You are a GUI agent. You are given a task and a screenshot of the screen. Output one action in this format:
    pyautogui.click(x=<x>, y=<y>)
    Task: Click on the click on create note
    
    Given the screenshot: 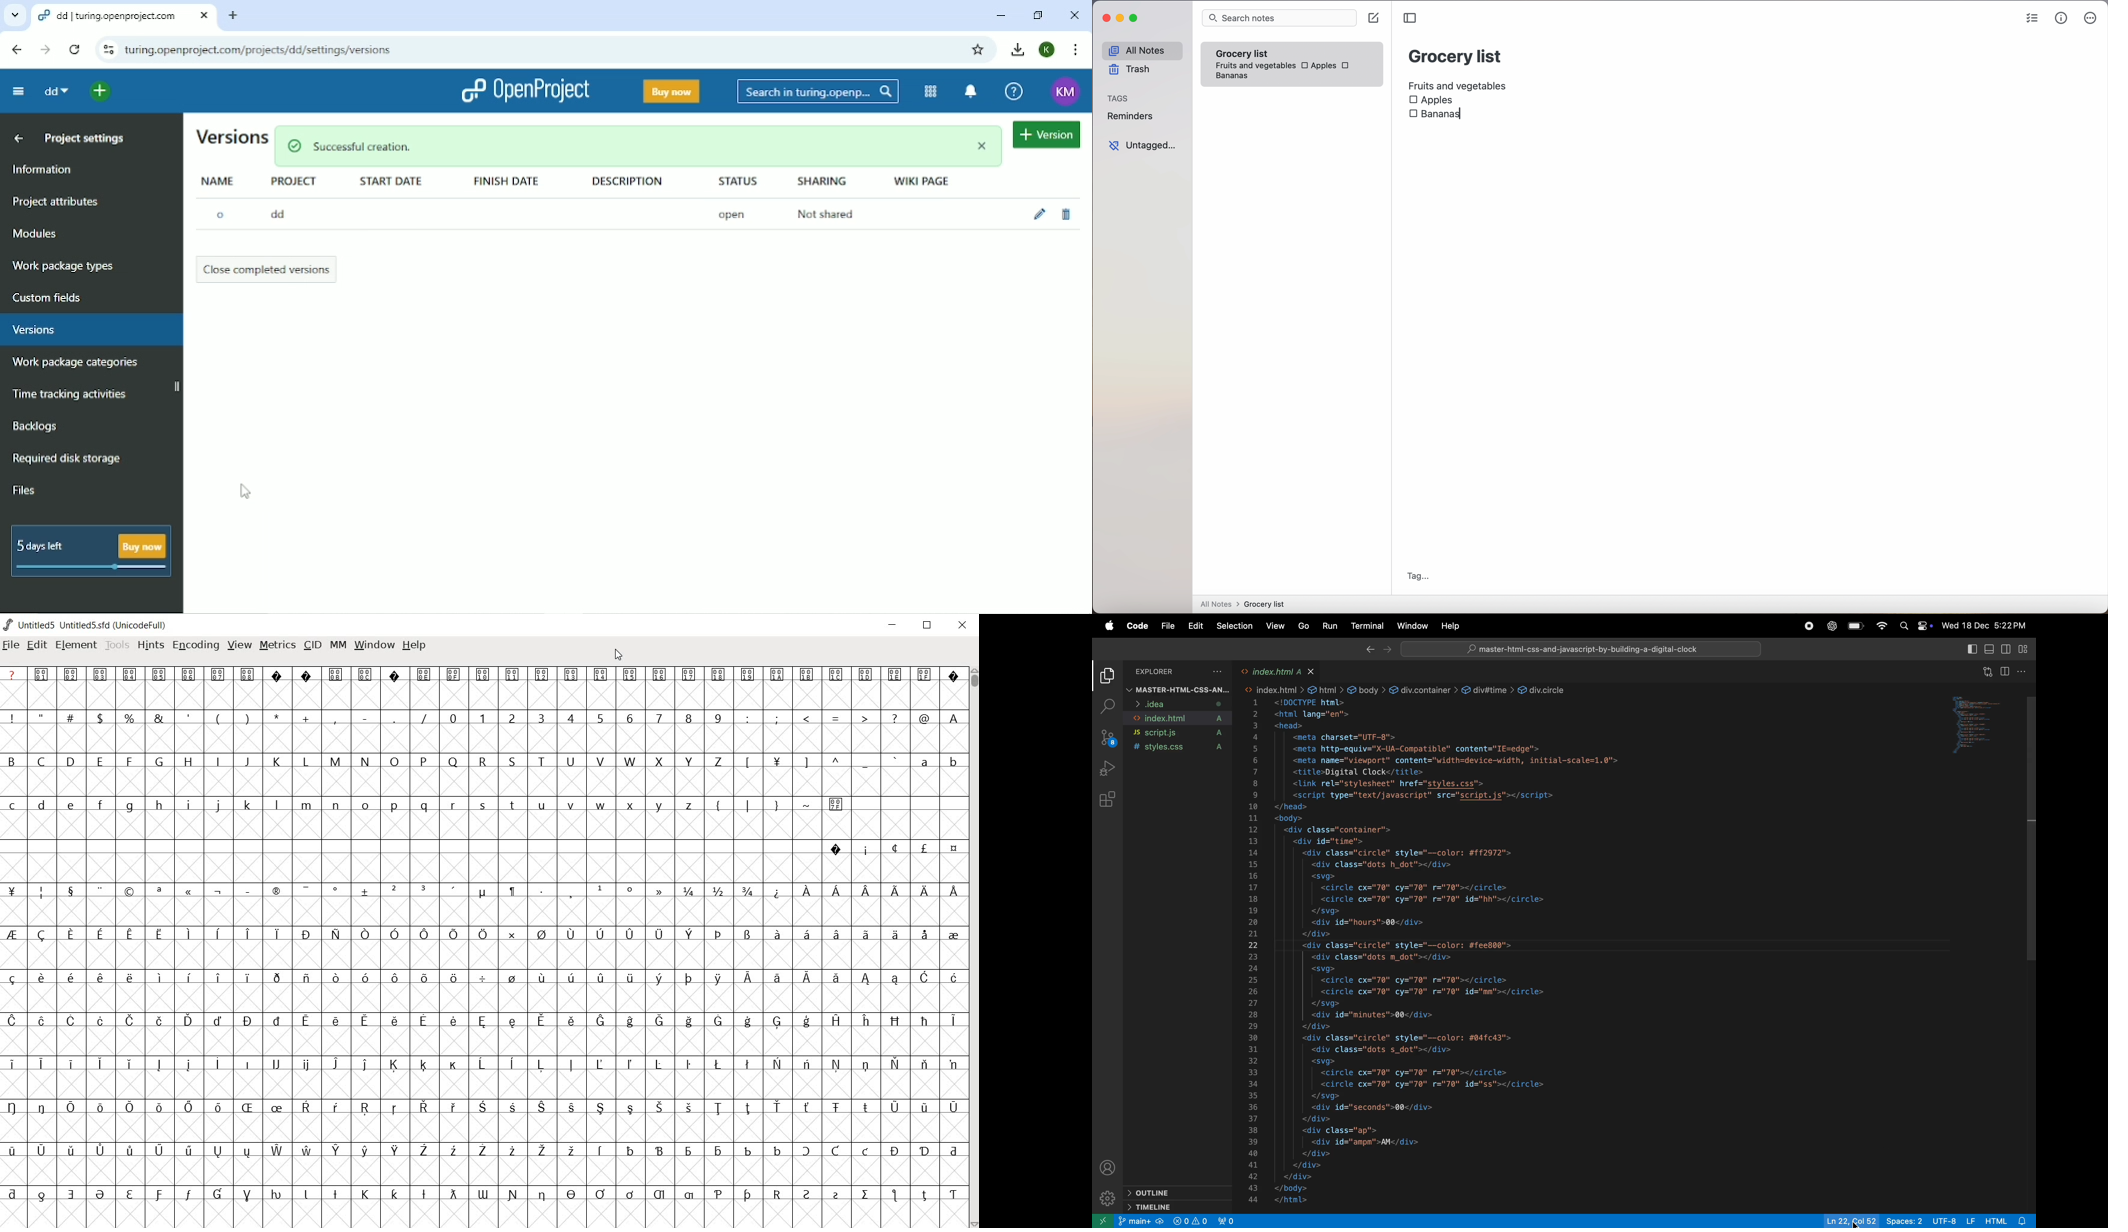 What is the action you would take?
    pyautogui.click(x=1375, y=19)
    